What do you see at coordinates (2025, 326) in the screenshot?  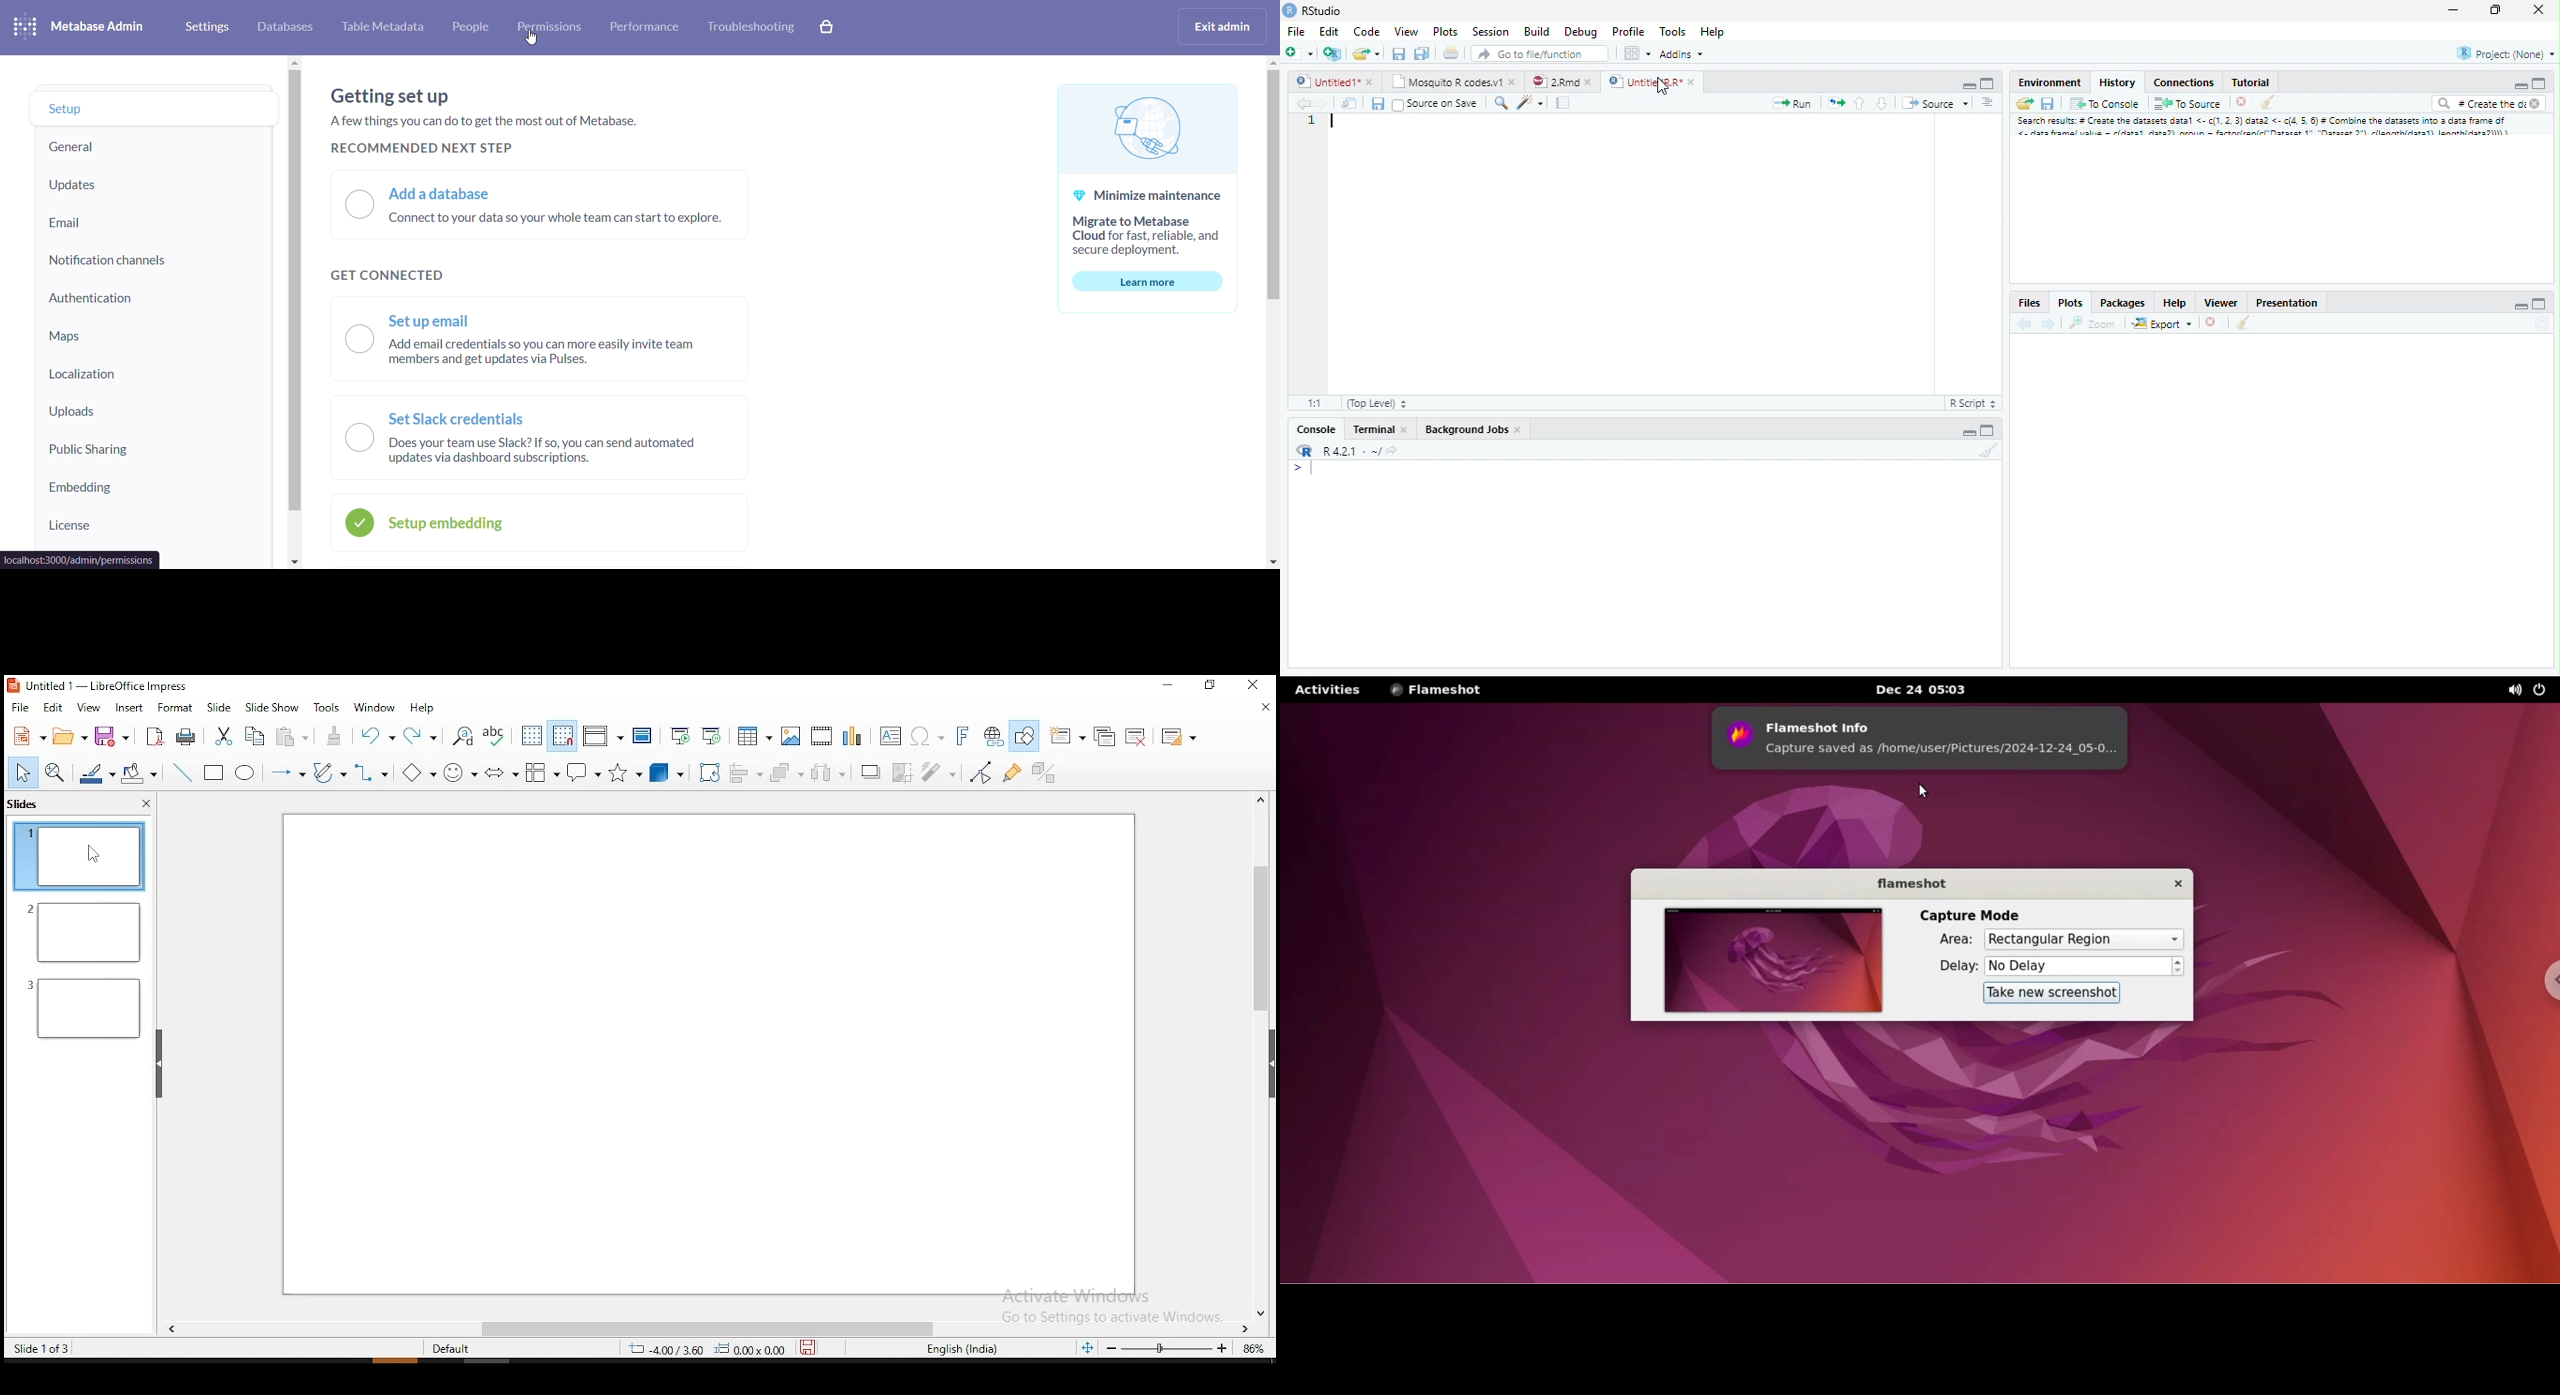 I see `back` at bounding box center [2025, 326].